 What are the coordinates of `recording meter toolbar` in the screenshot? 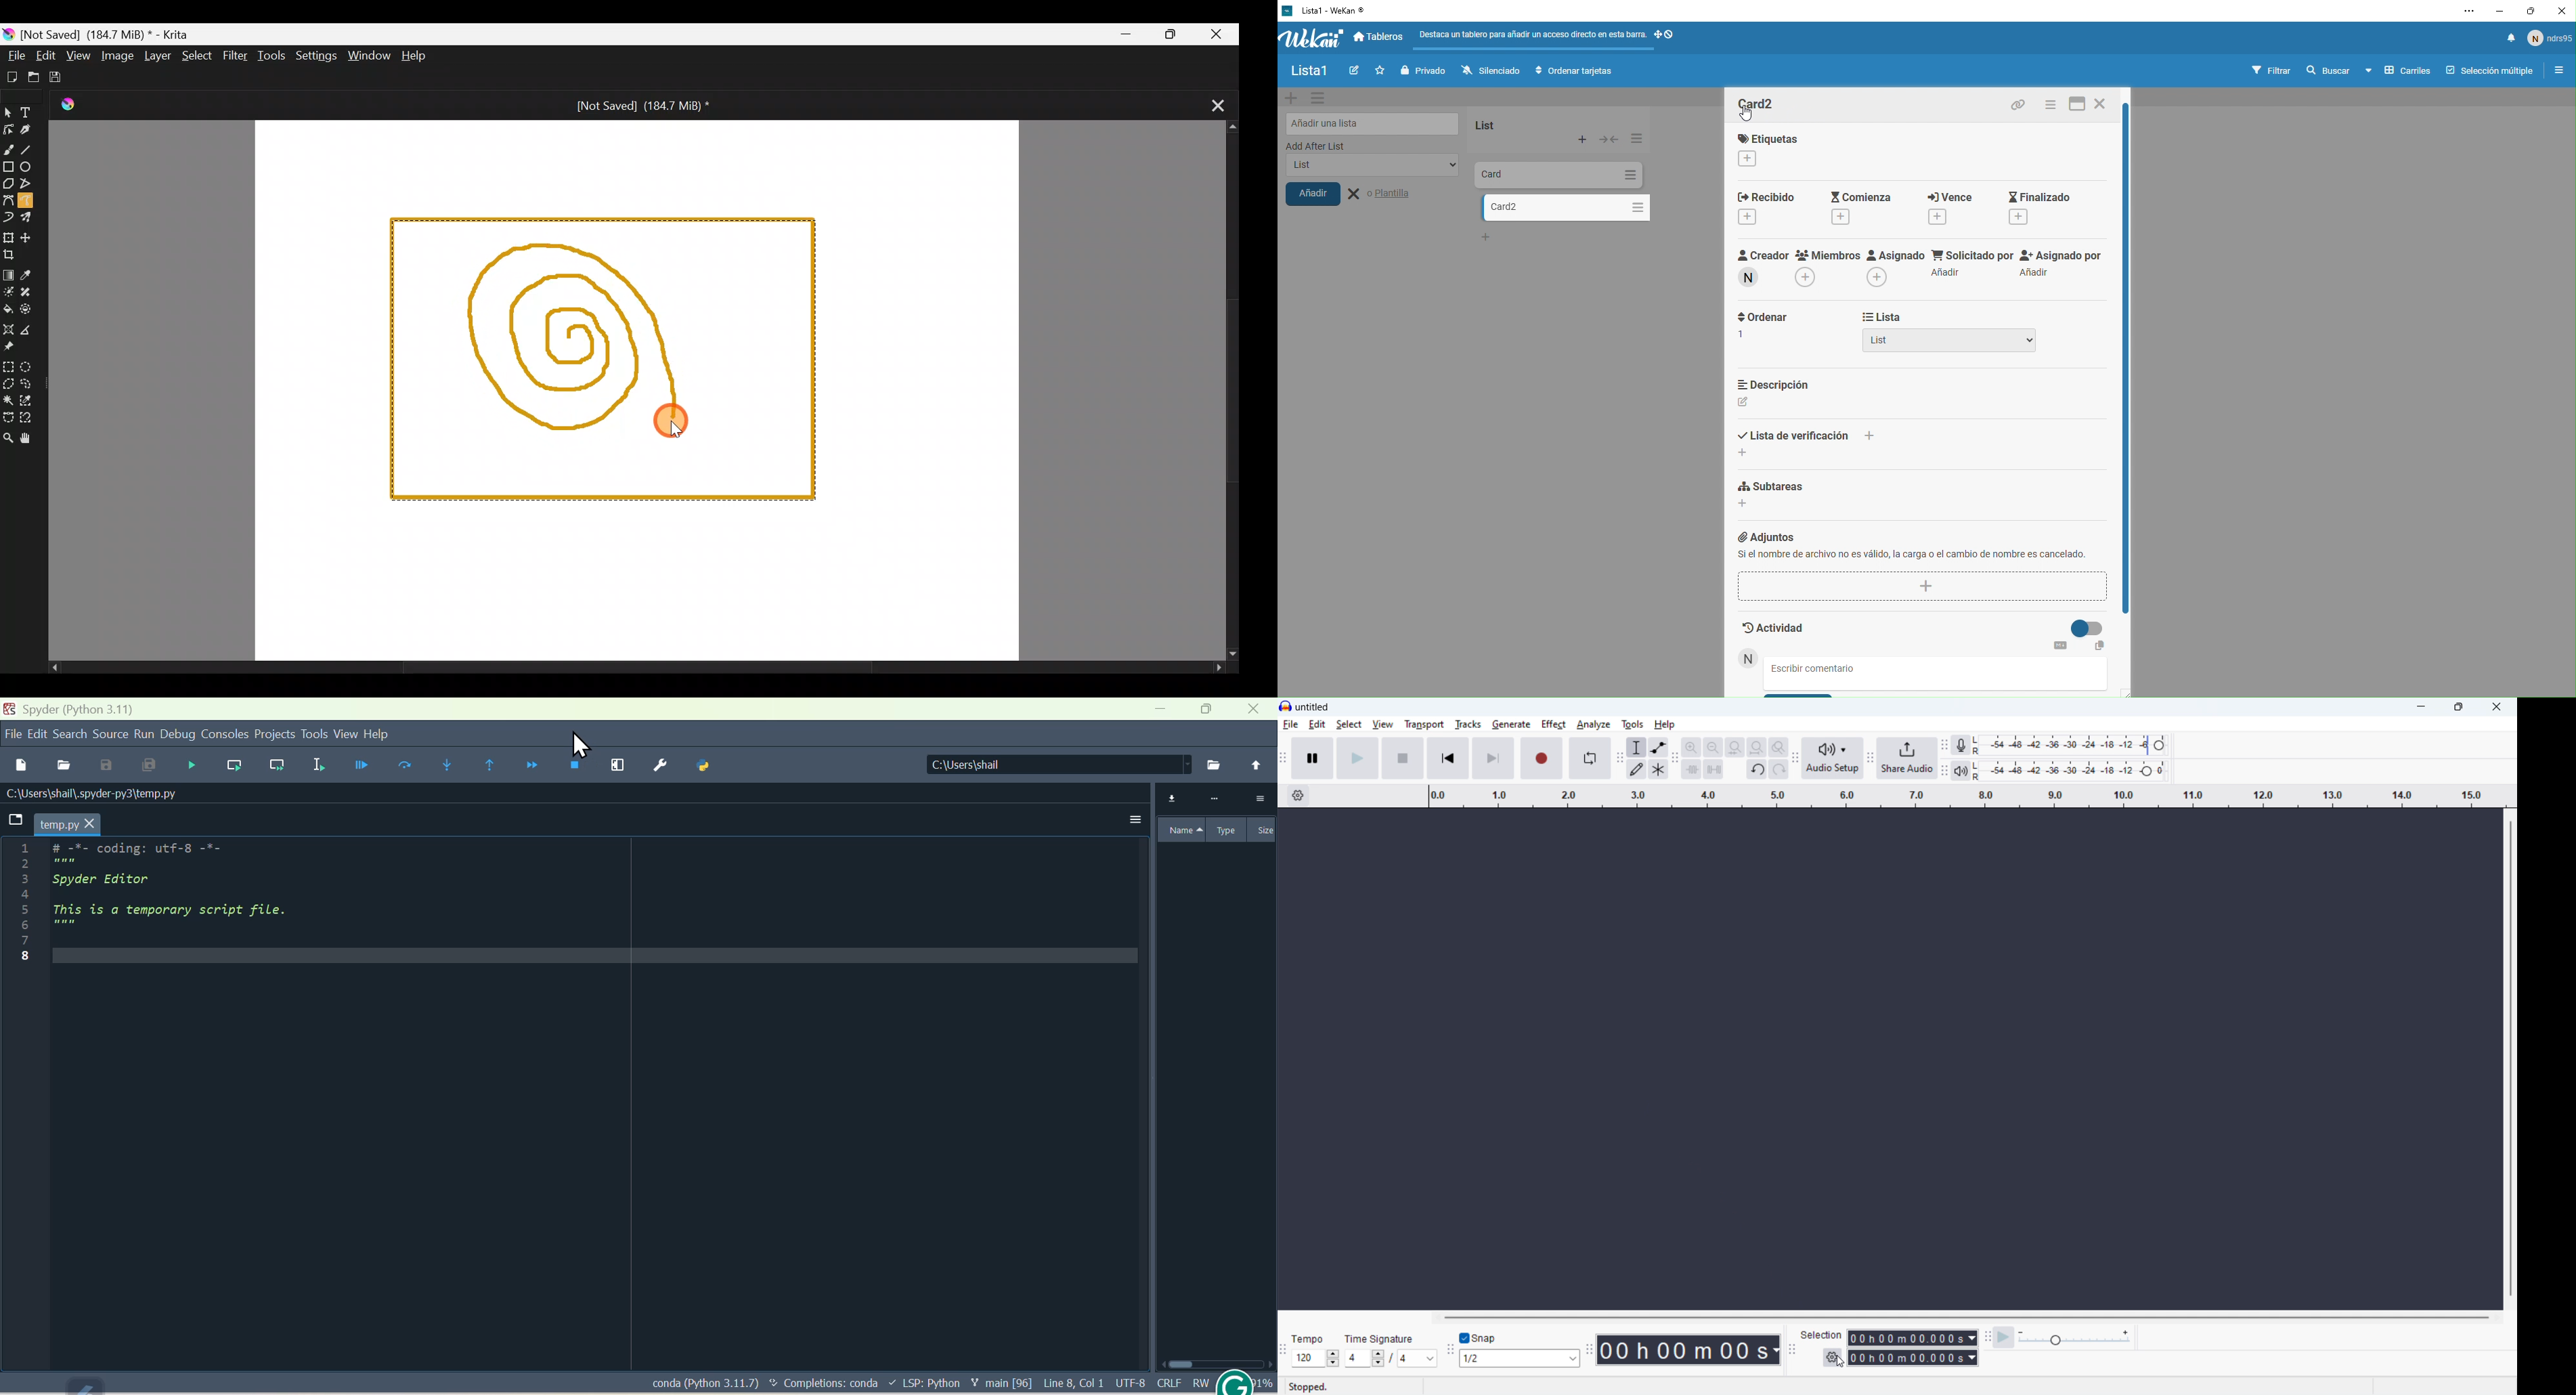 It's located at (1944, 745).